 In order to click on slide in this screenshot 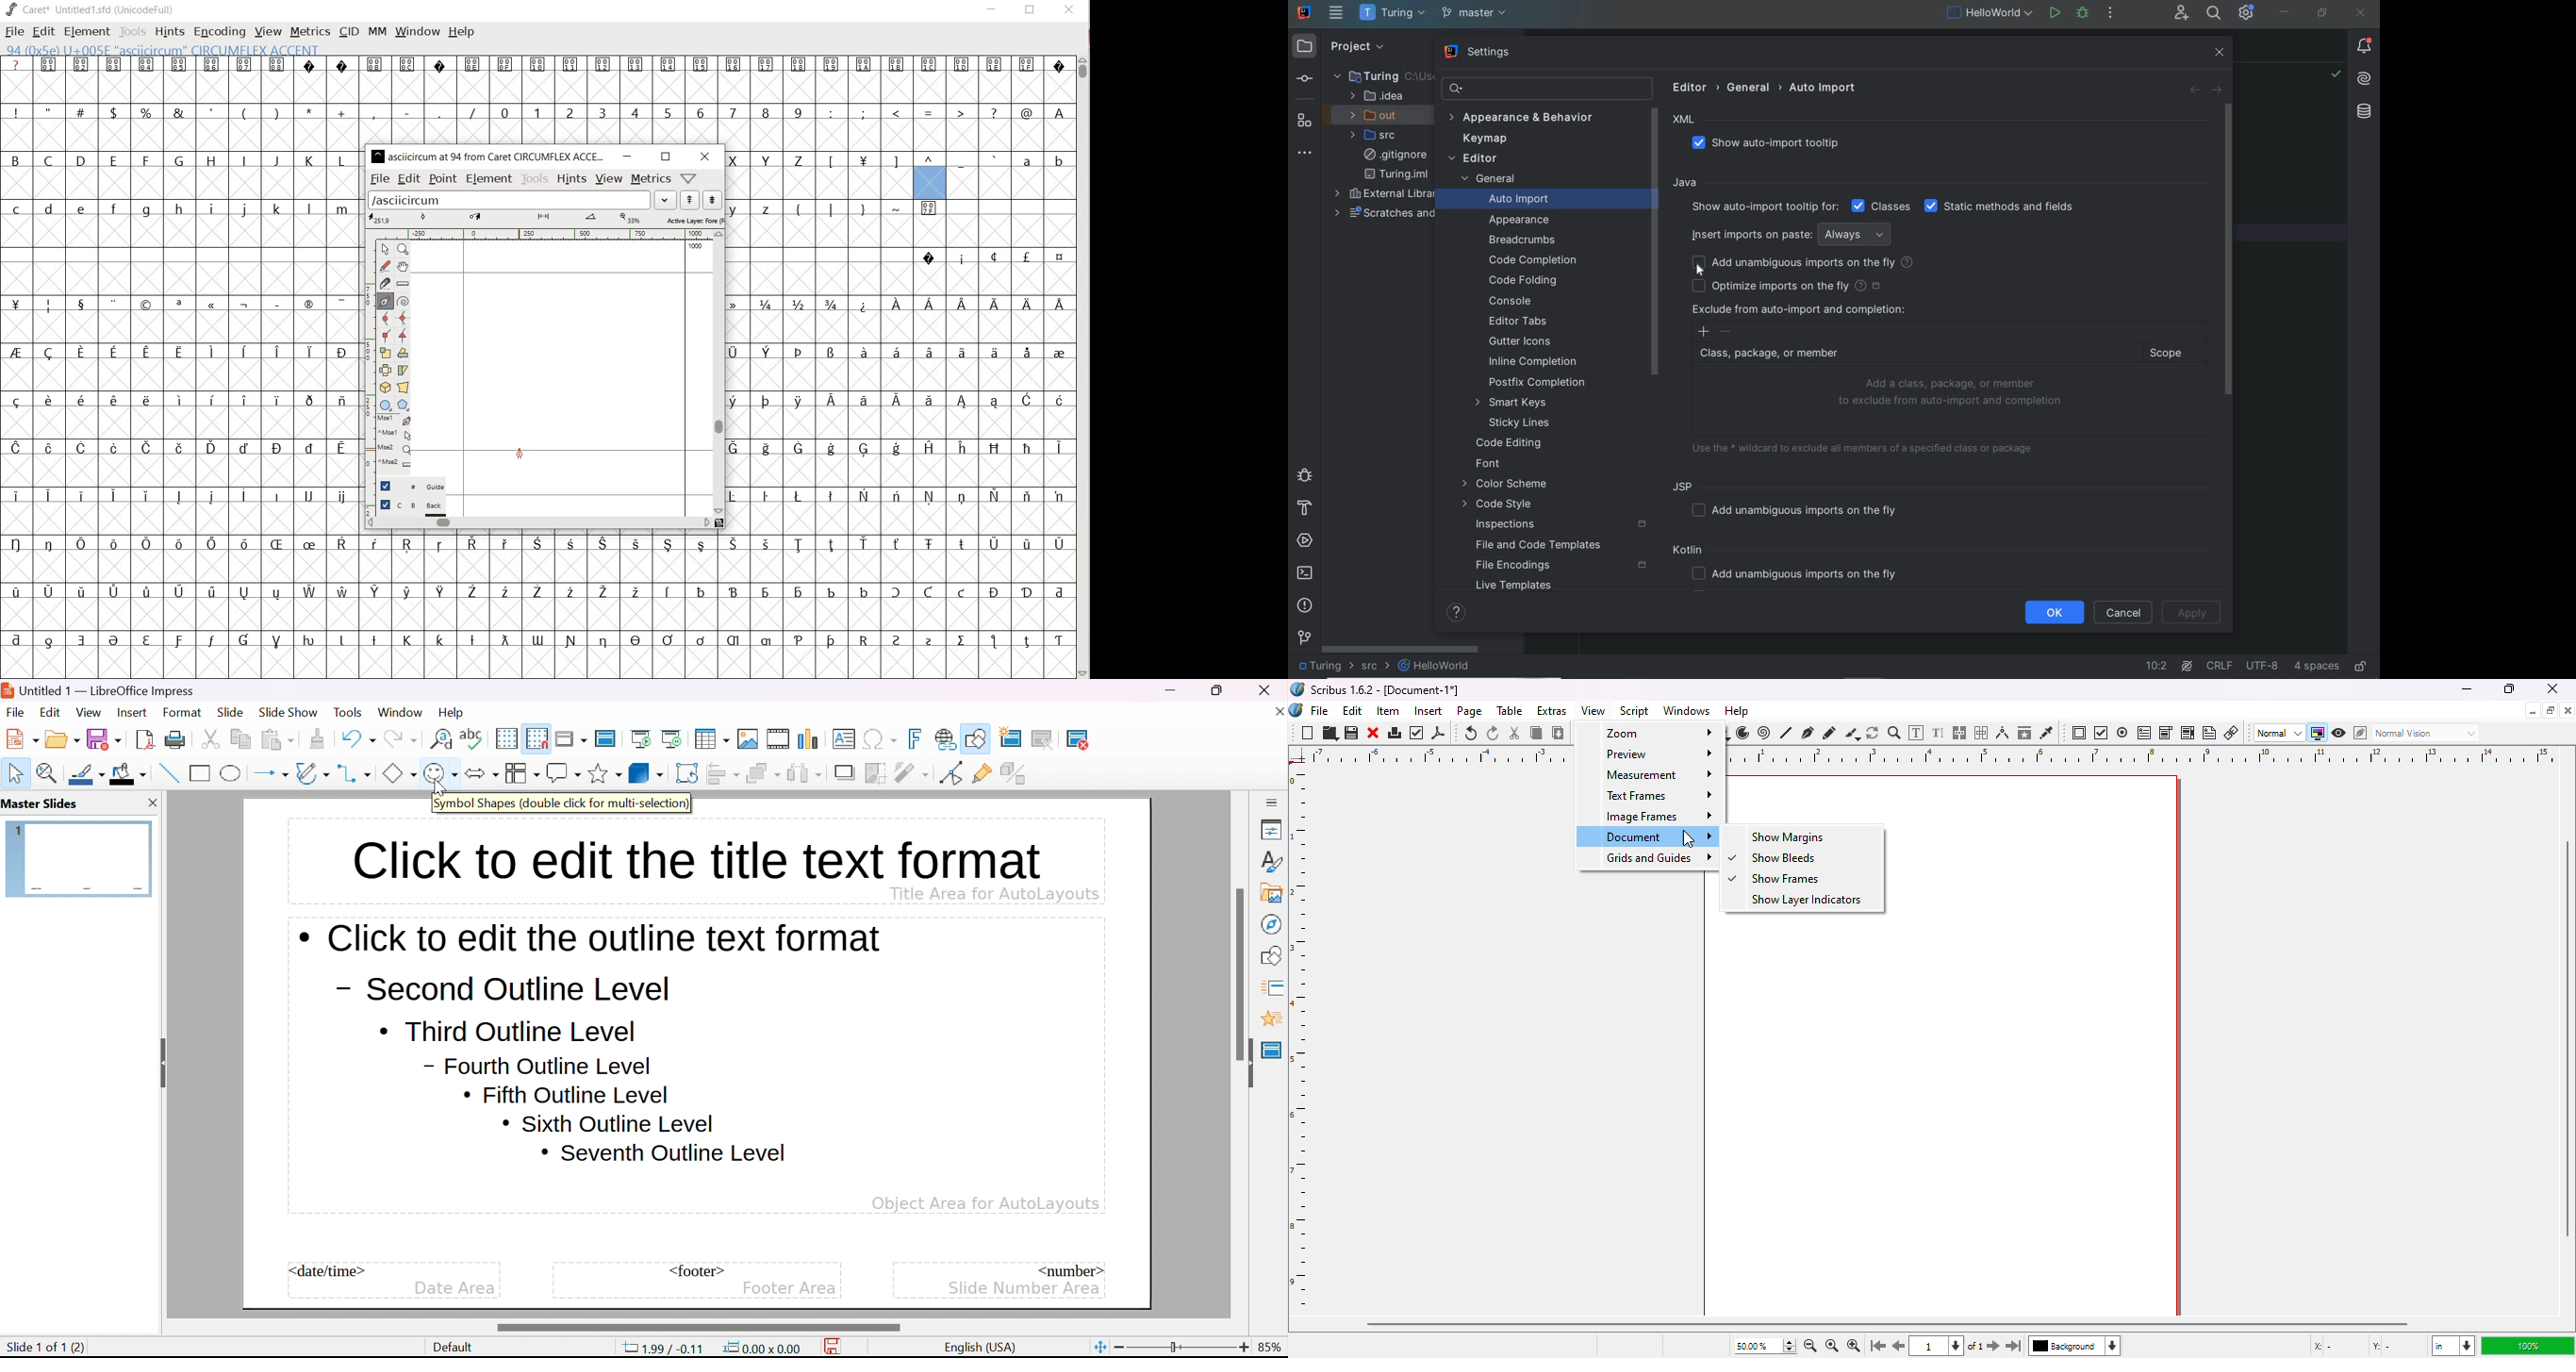, I will do `click(231, 713)`.